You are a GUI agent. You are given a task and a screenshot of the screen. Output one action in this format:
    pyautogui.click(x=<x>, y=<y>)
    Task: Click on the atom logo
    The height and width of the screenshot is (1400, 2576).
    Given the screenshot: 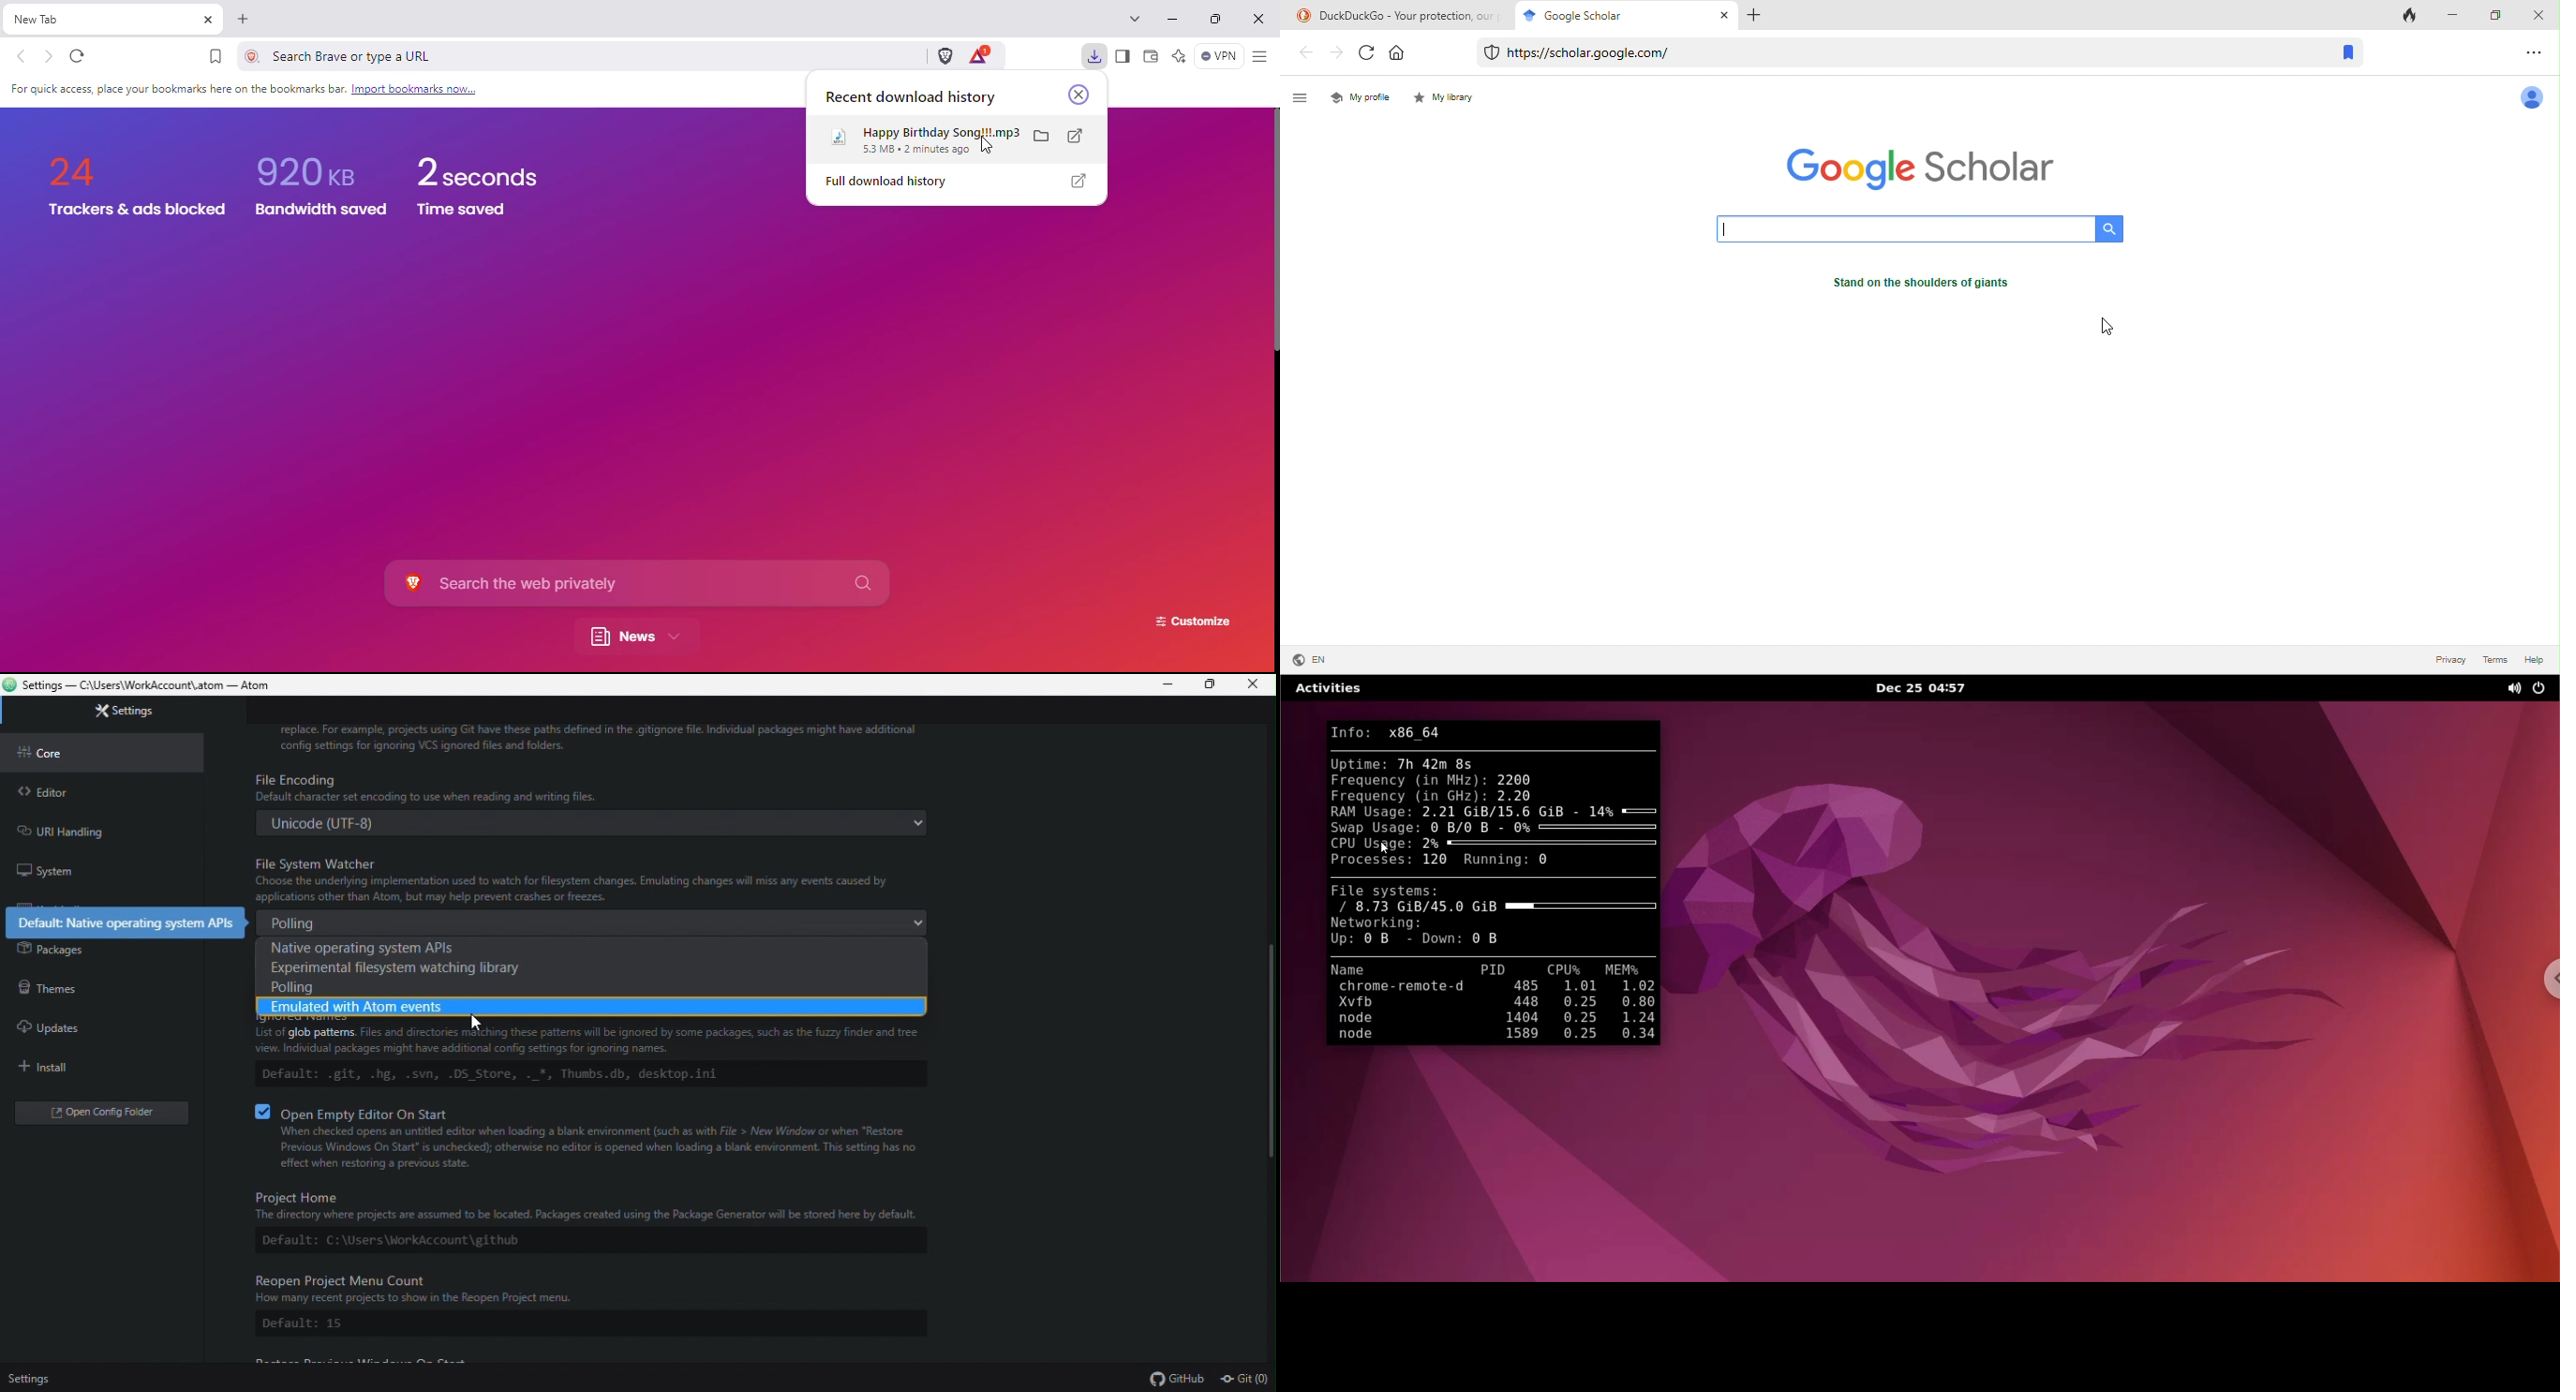 What is the action you would take?
    pyautogui.click(x=12, y=688)
    